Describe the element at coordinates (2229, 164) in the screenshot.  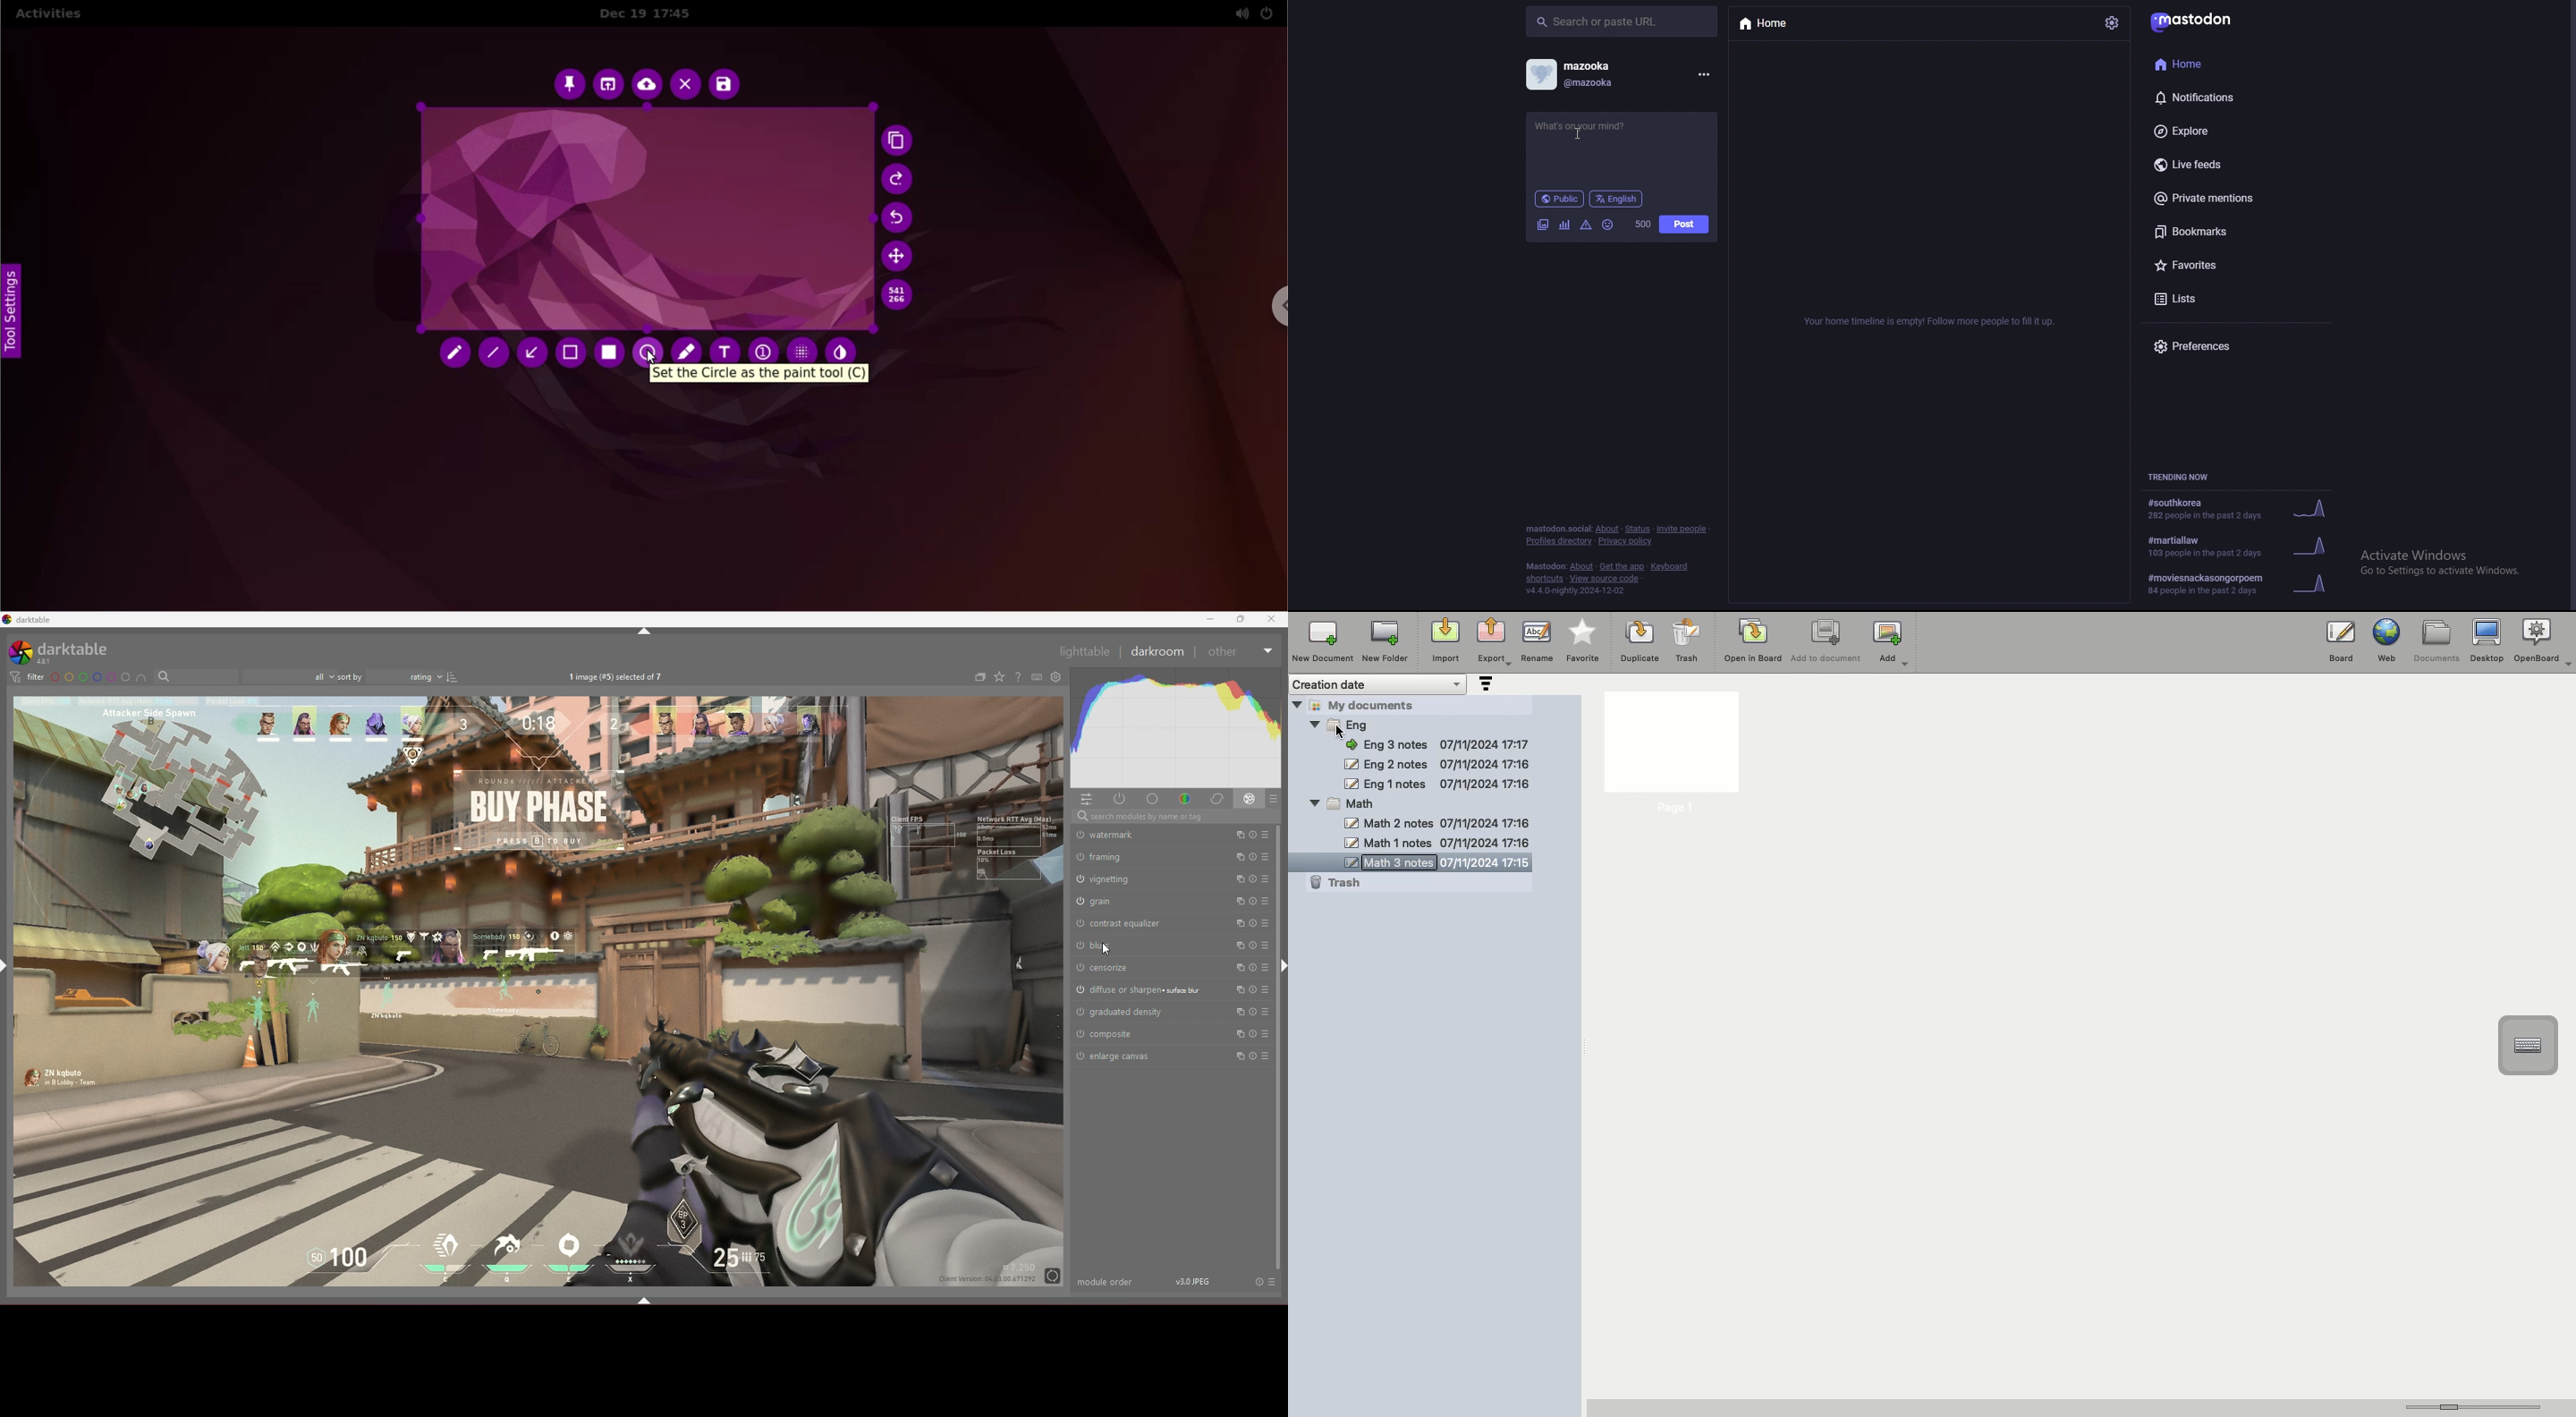
I see `live feeds` at that location.